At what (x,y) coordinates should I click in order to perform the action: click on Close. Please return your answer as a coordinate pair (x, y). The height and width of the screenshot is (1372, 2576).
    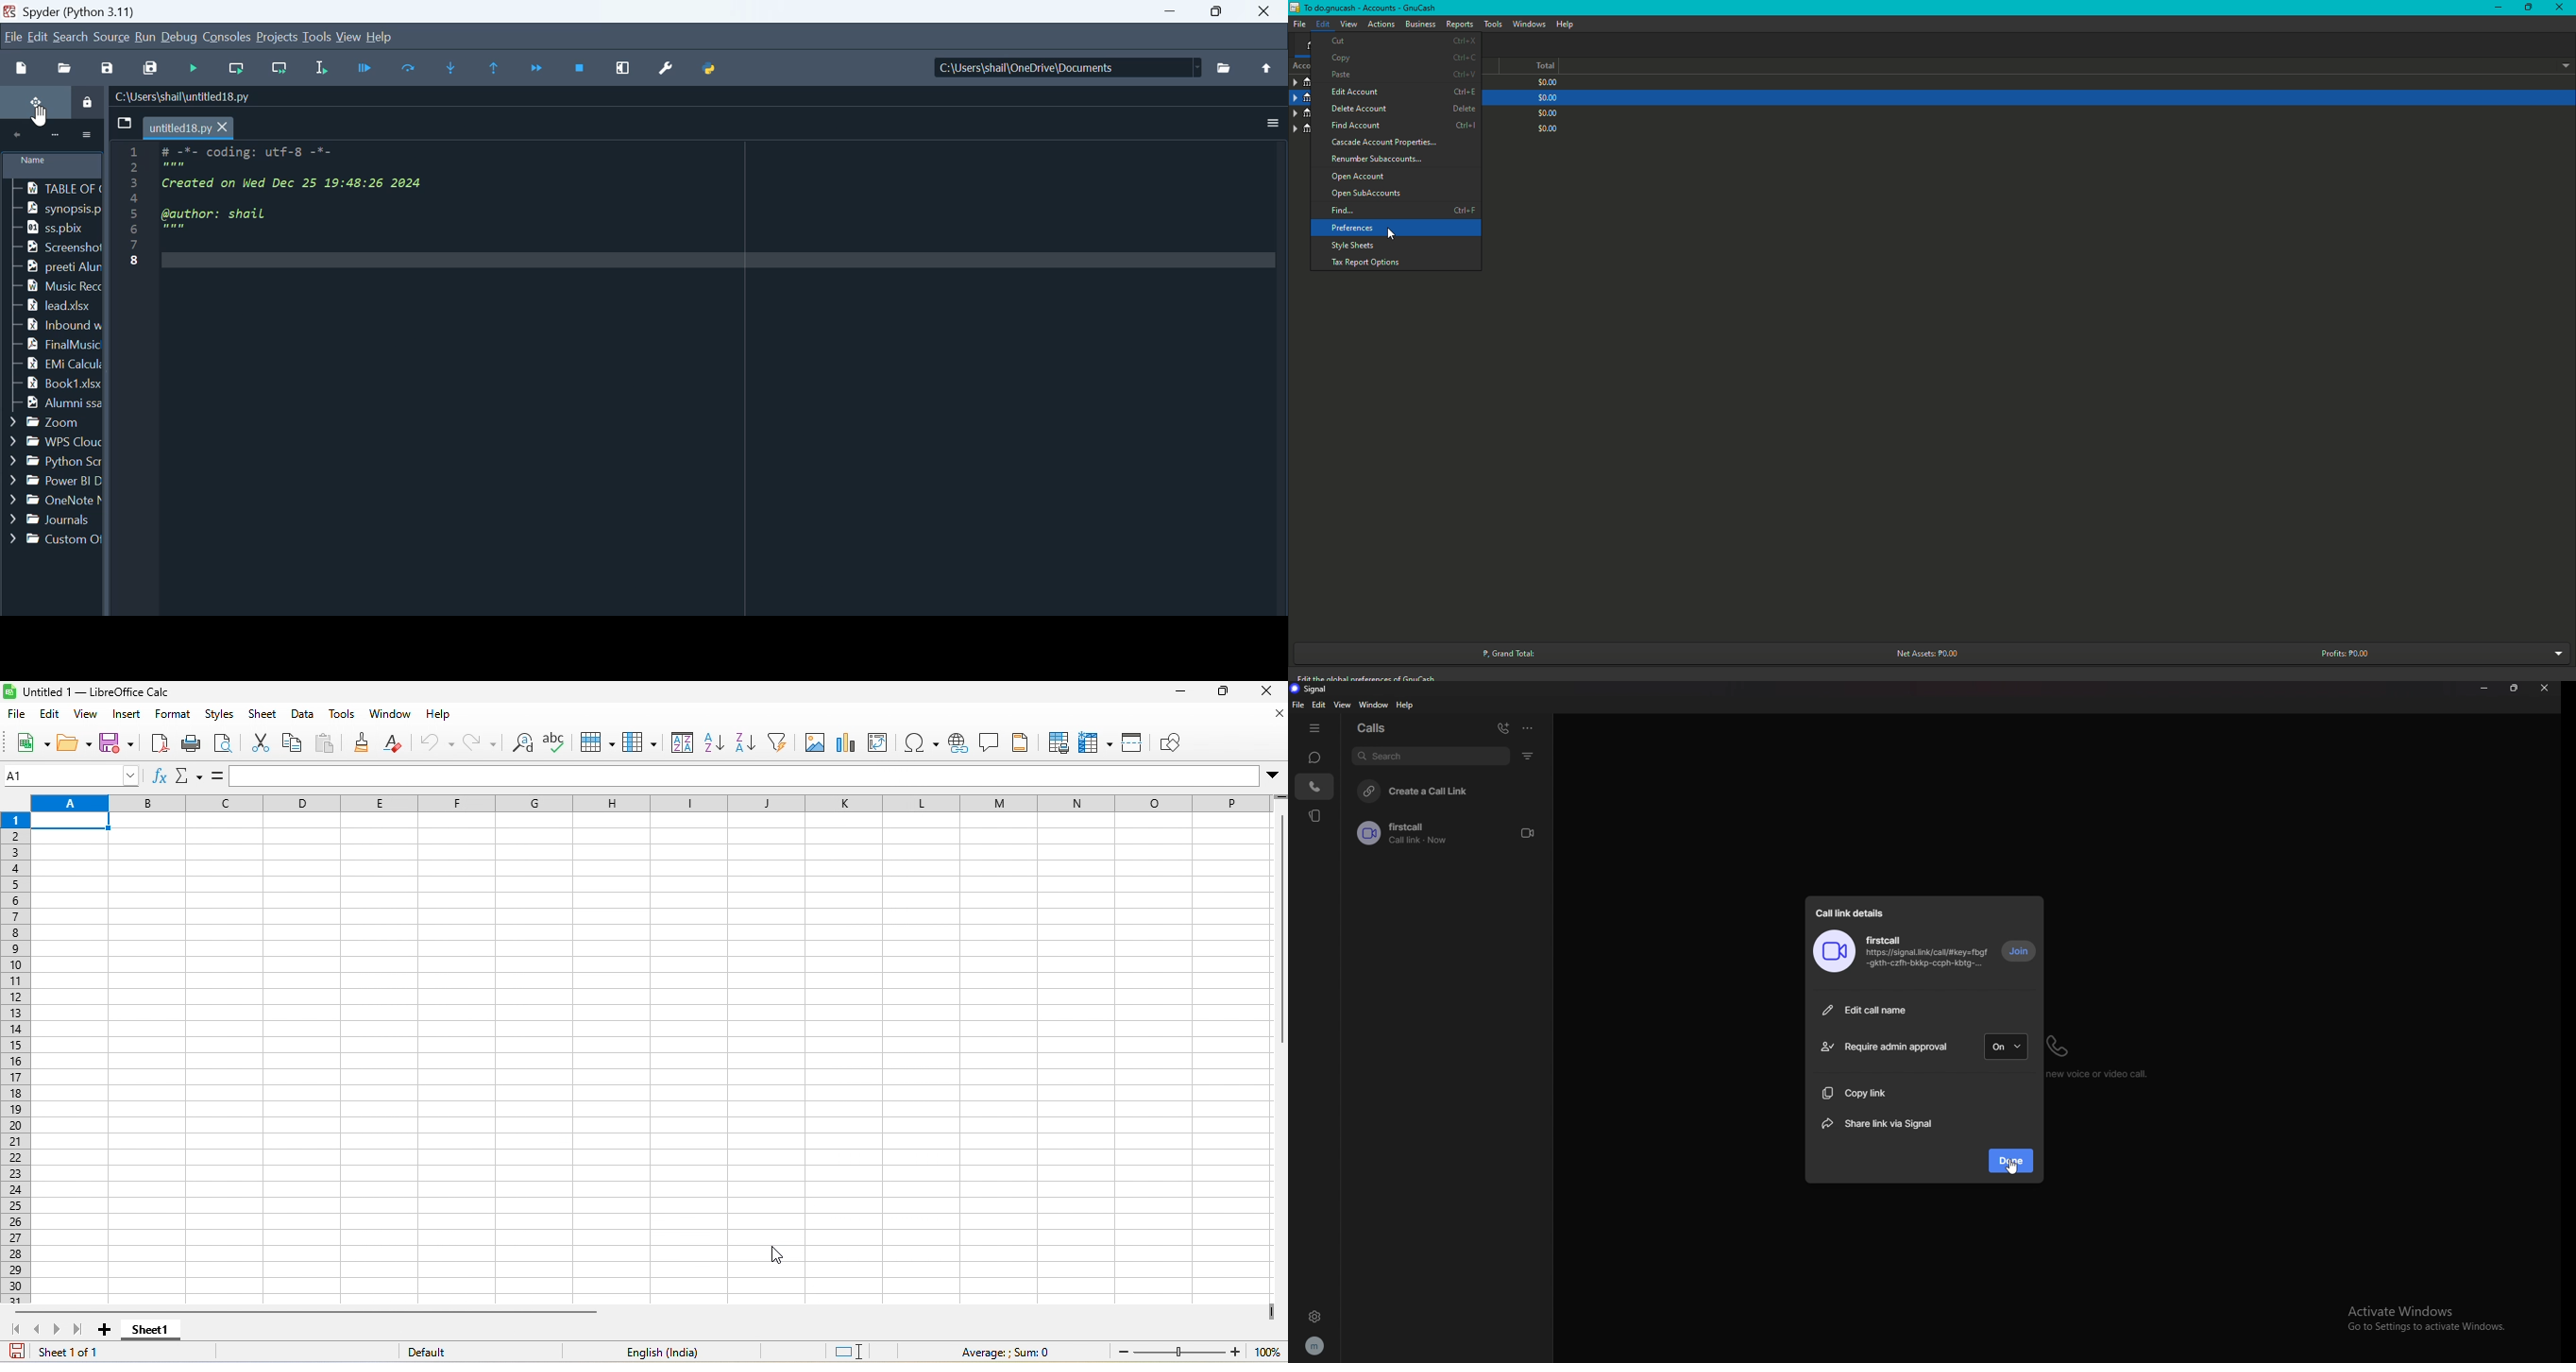
    Looking at the image, I should click on (1269, 11).